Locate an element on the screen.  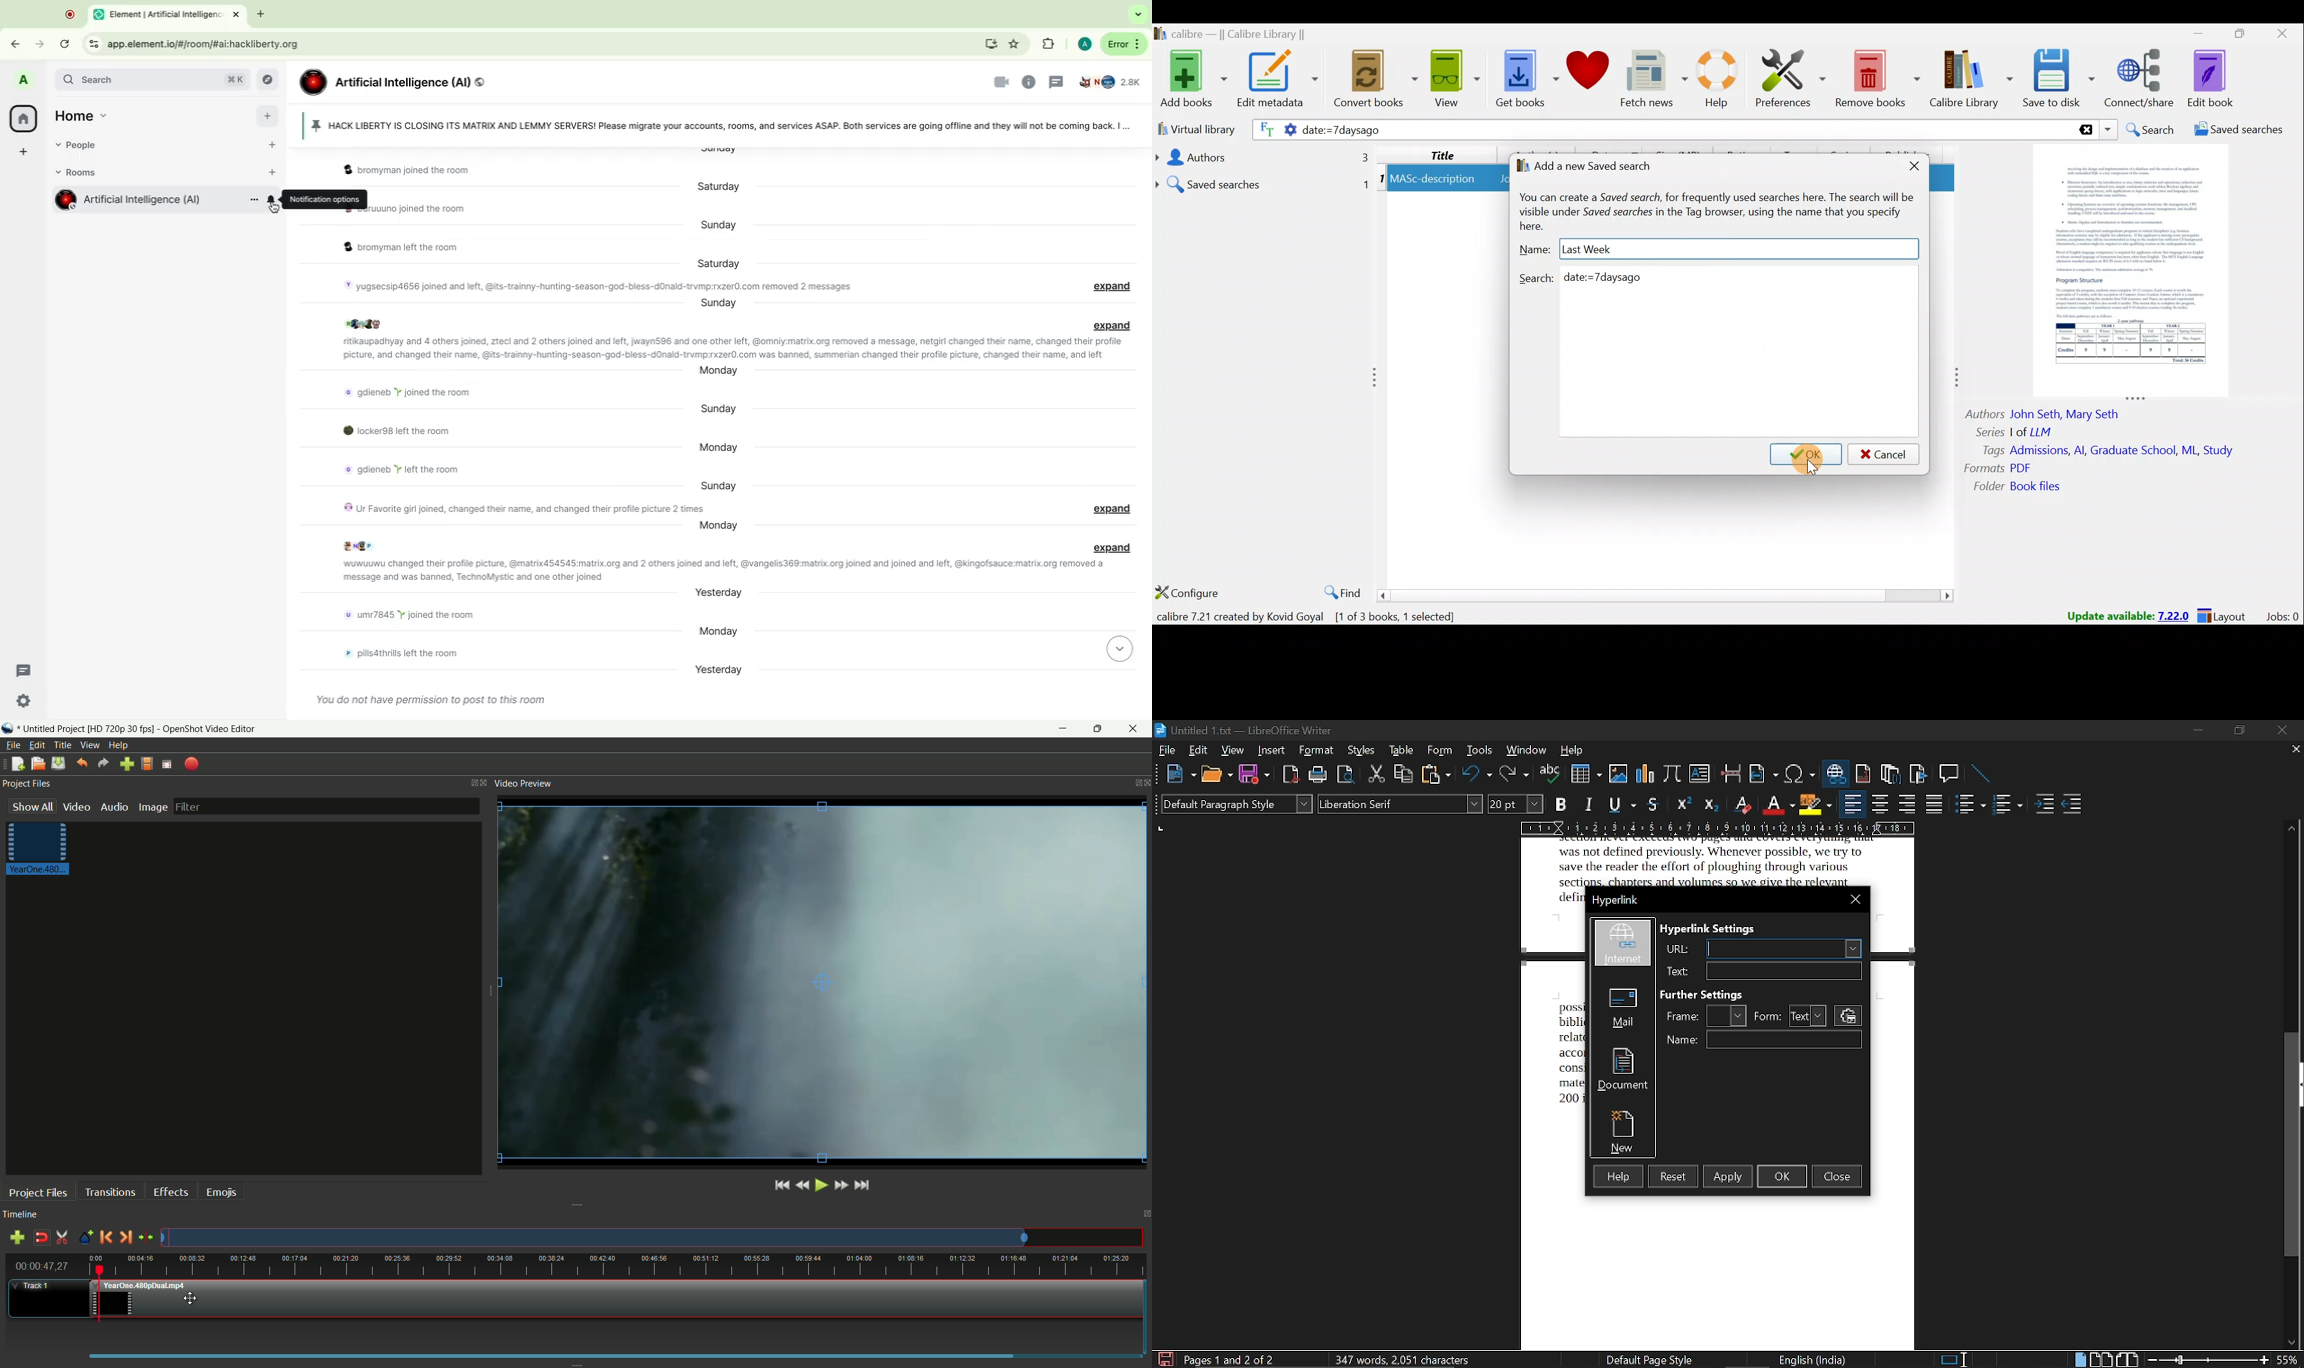
Add books is located at coordinates (1191, 77).